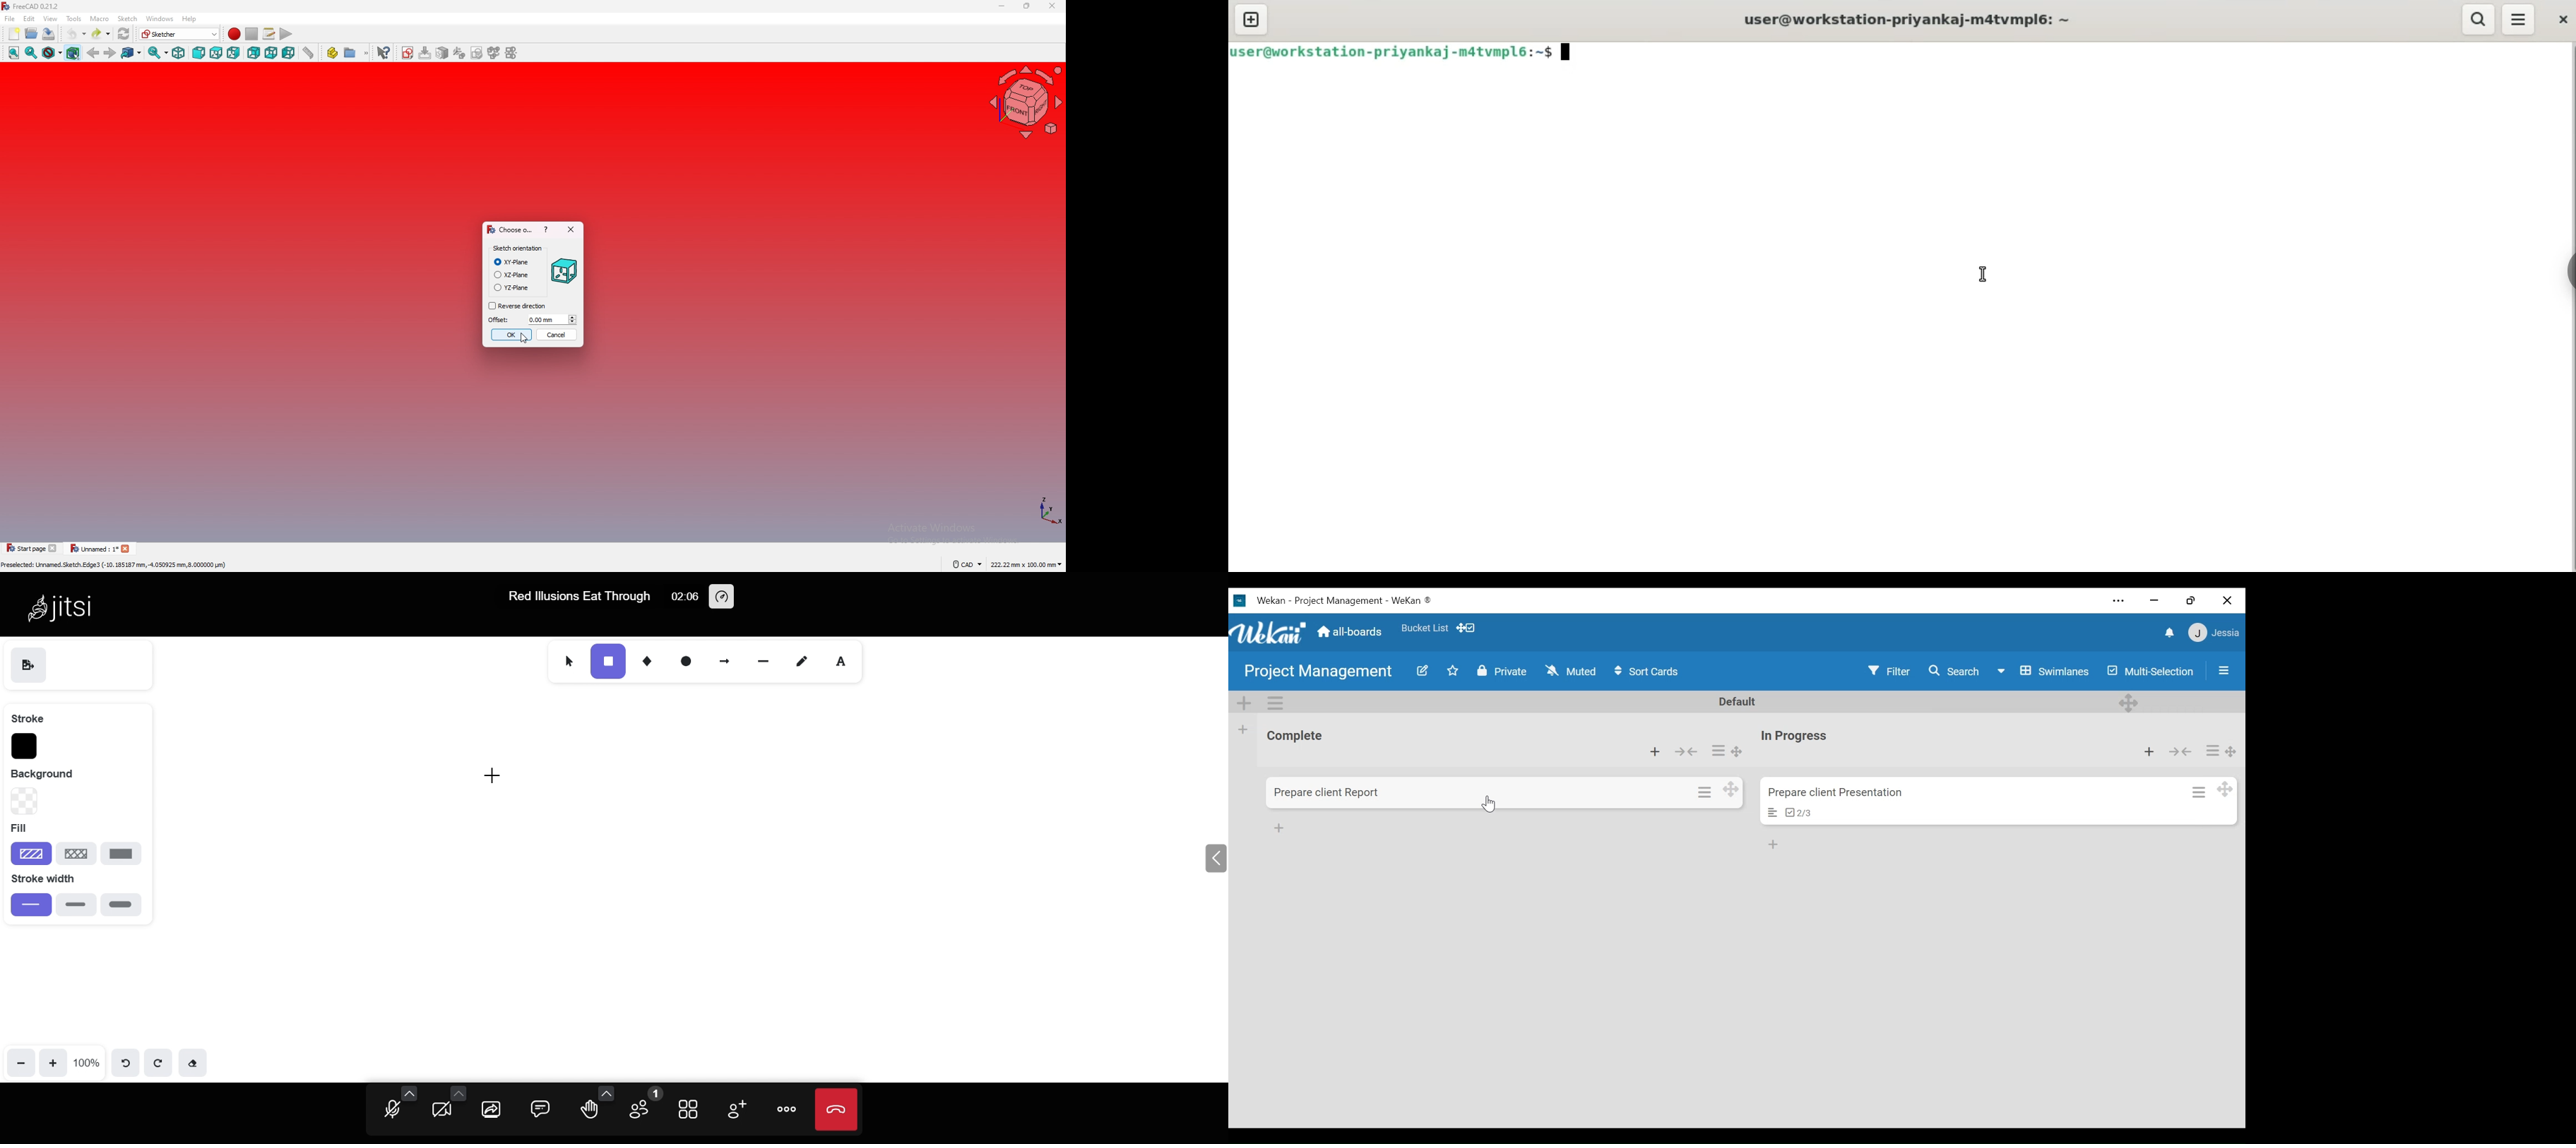  Describe the element at coordinates (1717, 752) in the screenshot. I see `` at that location.